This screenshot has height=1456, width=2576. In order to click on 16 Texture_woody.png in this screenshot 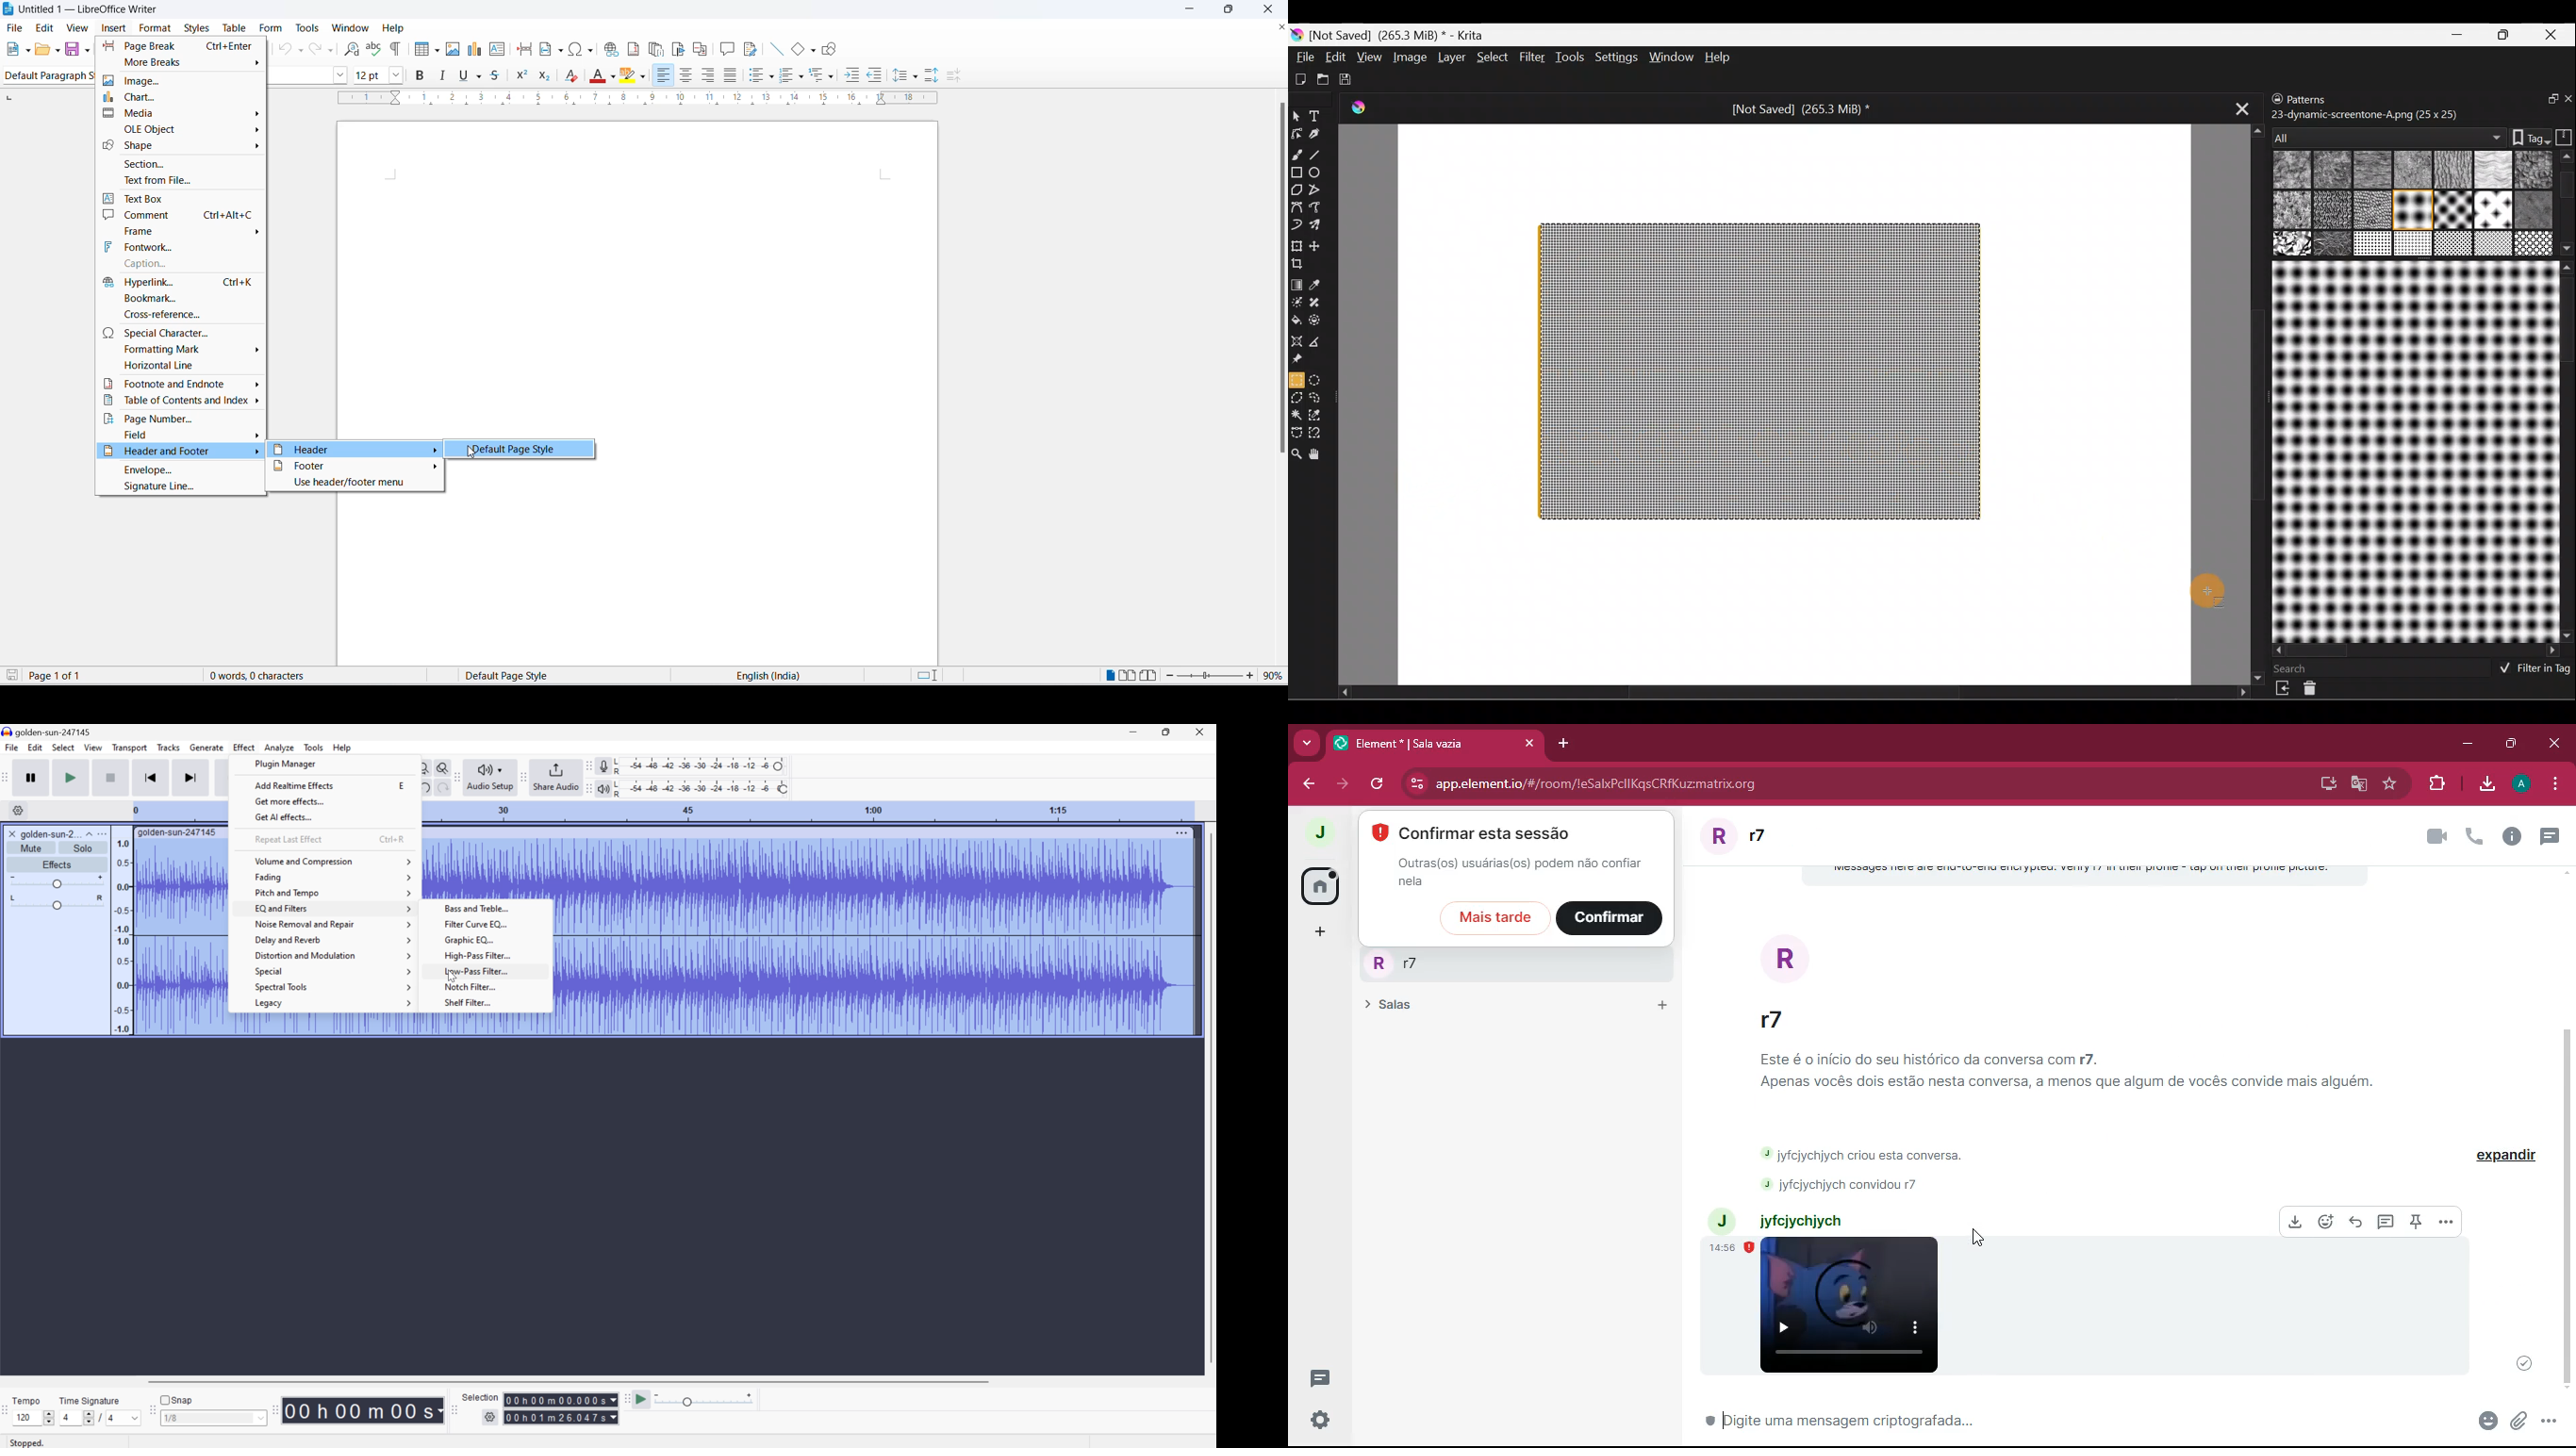, I will do `click(2374, 245)`.